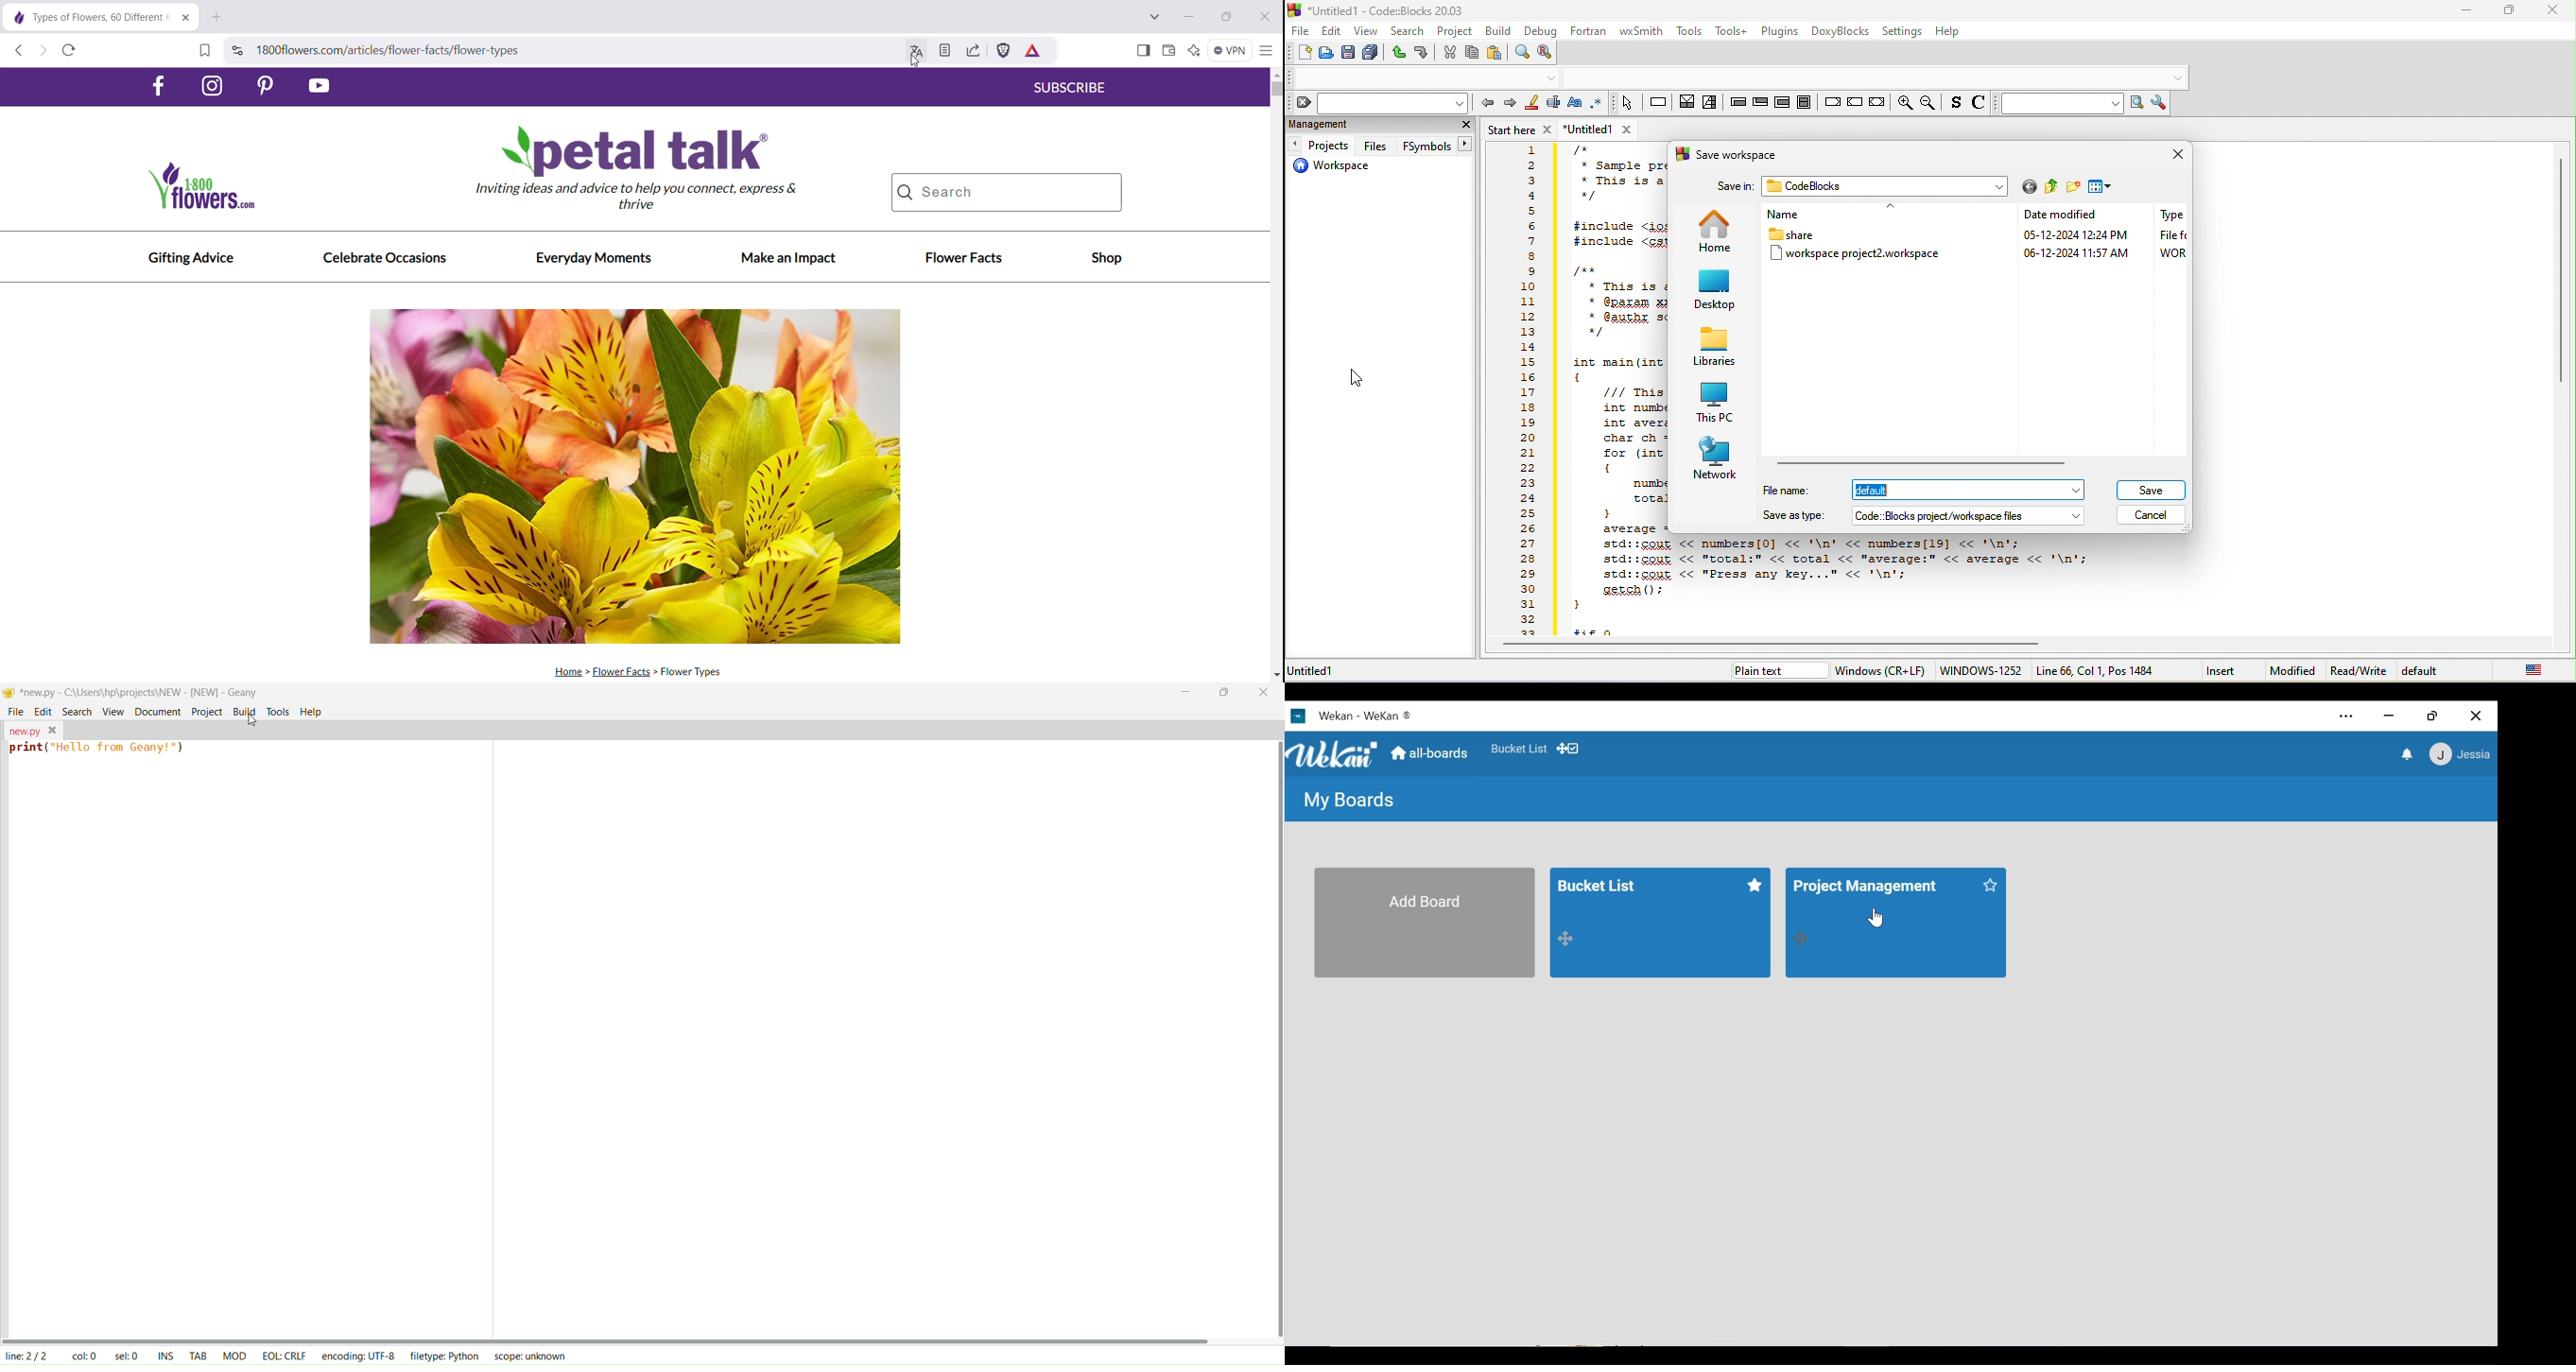 This screenshot has height=1372, width=2576. I want to click on date modified, so click(2064, 233).